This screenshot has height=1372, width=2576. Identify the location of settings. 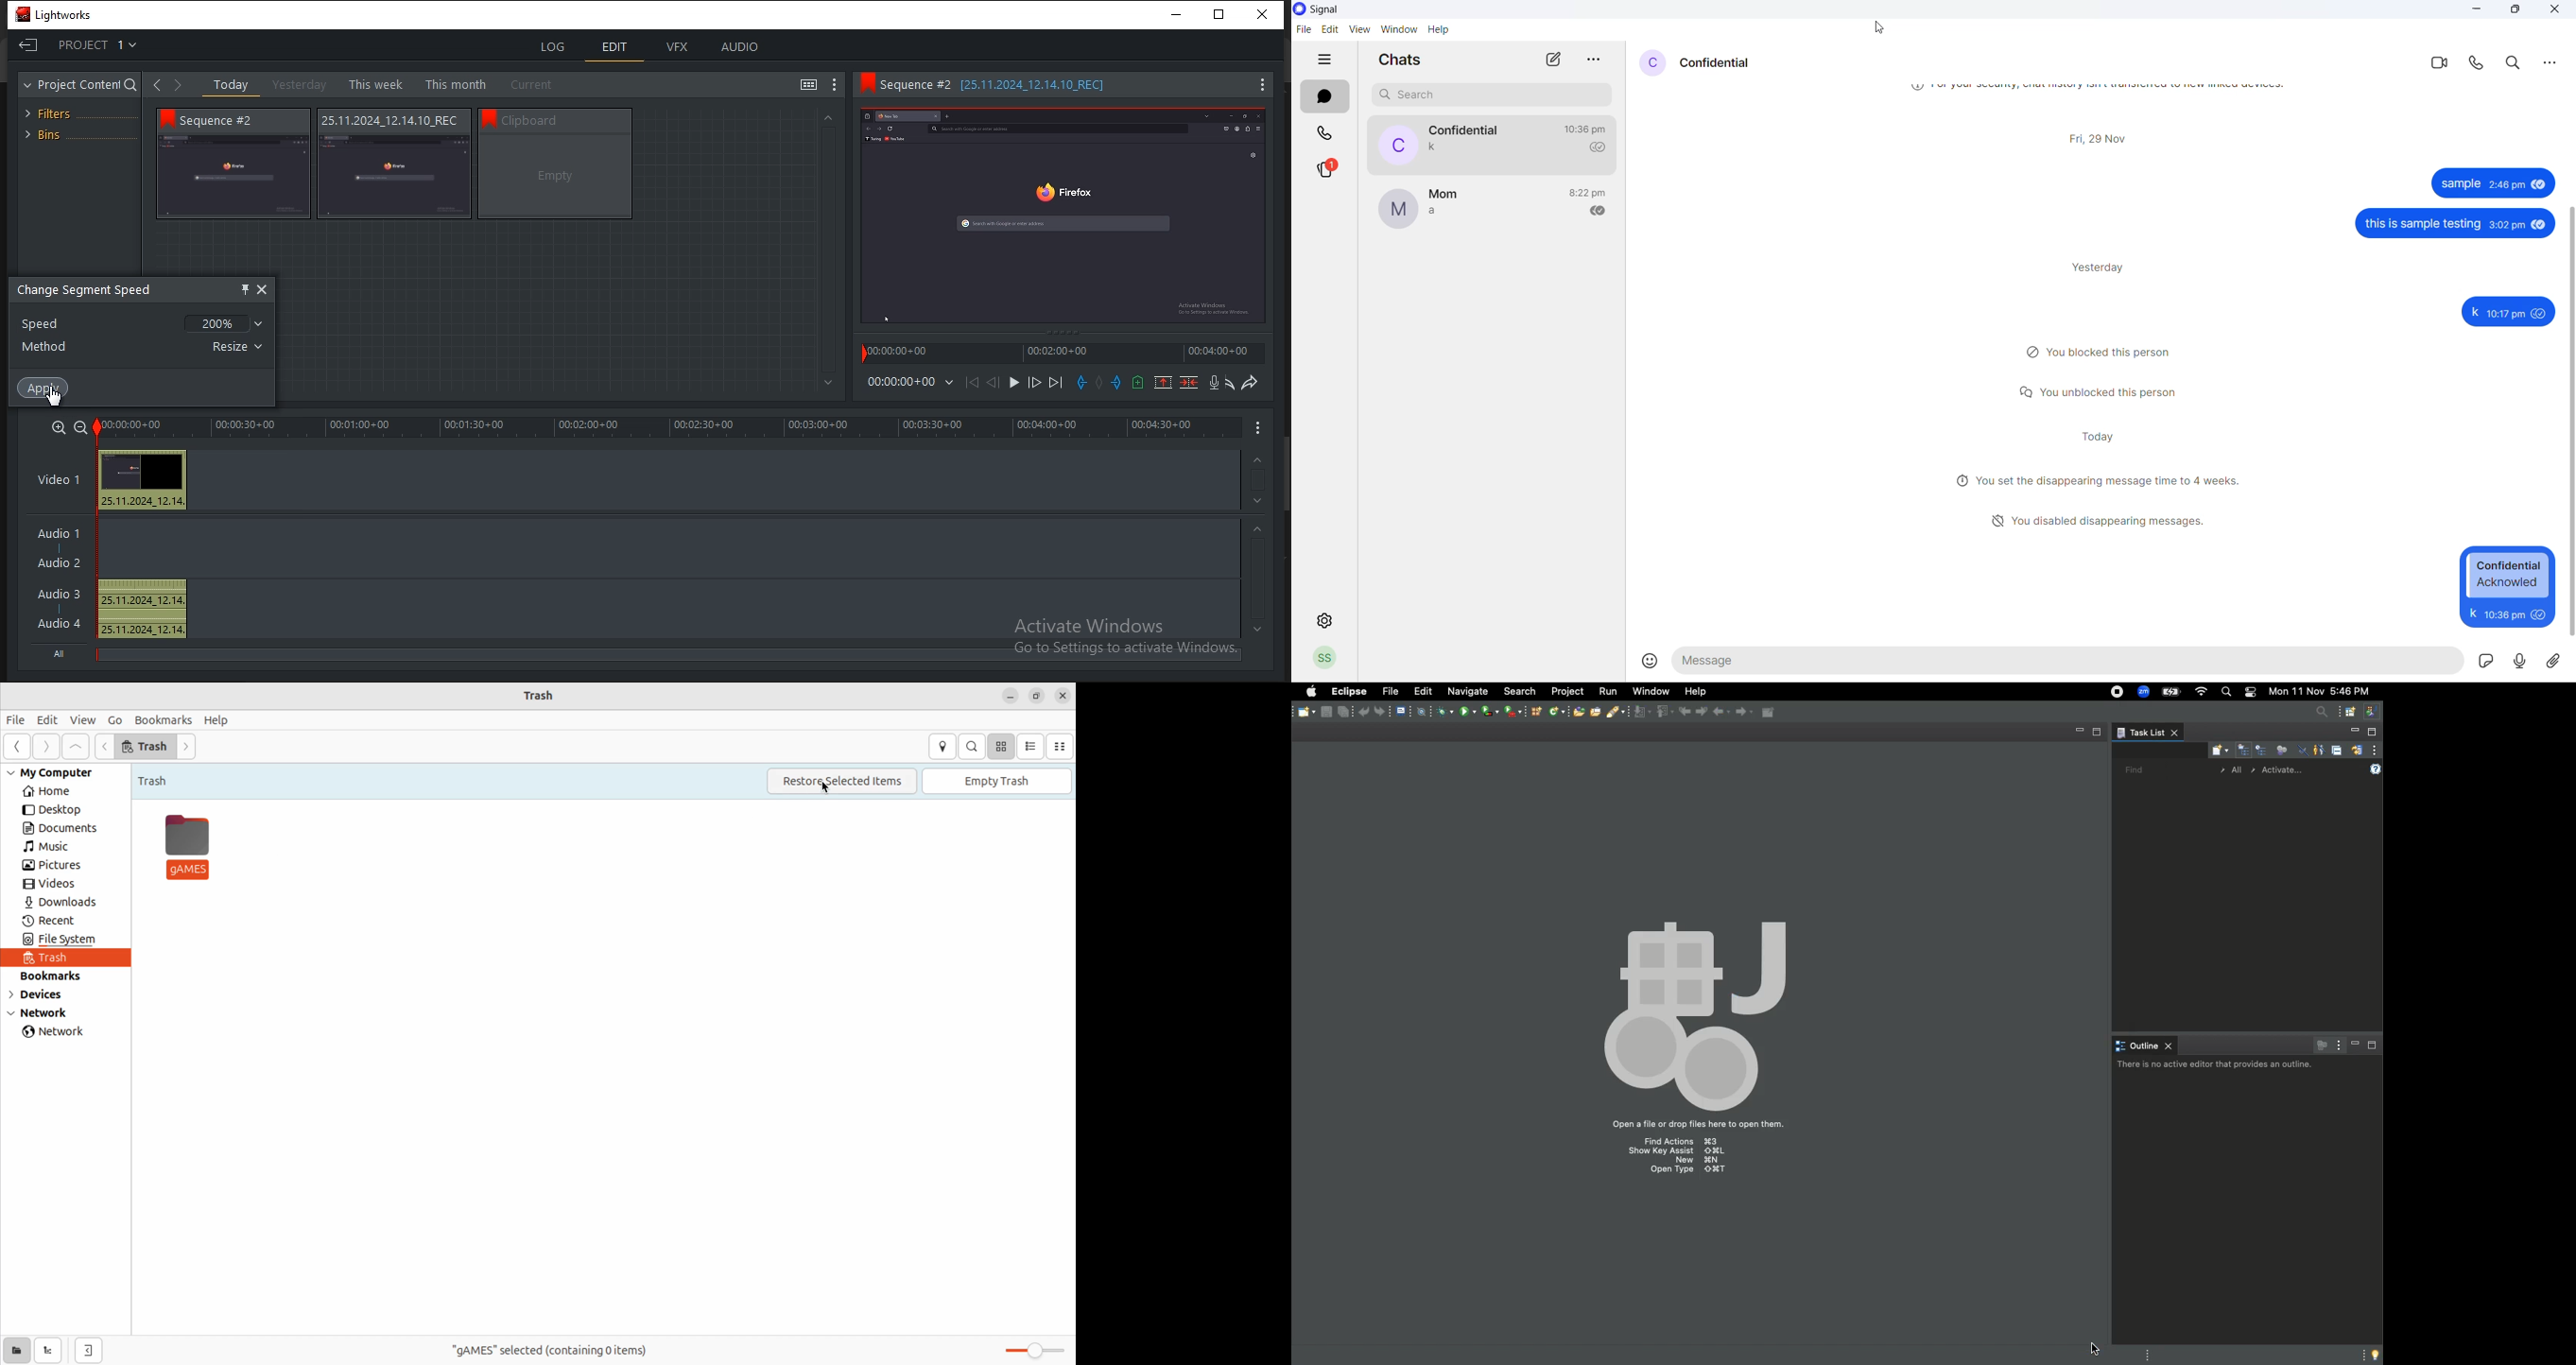
(1327, 618).